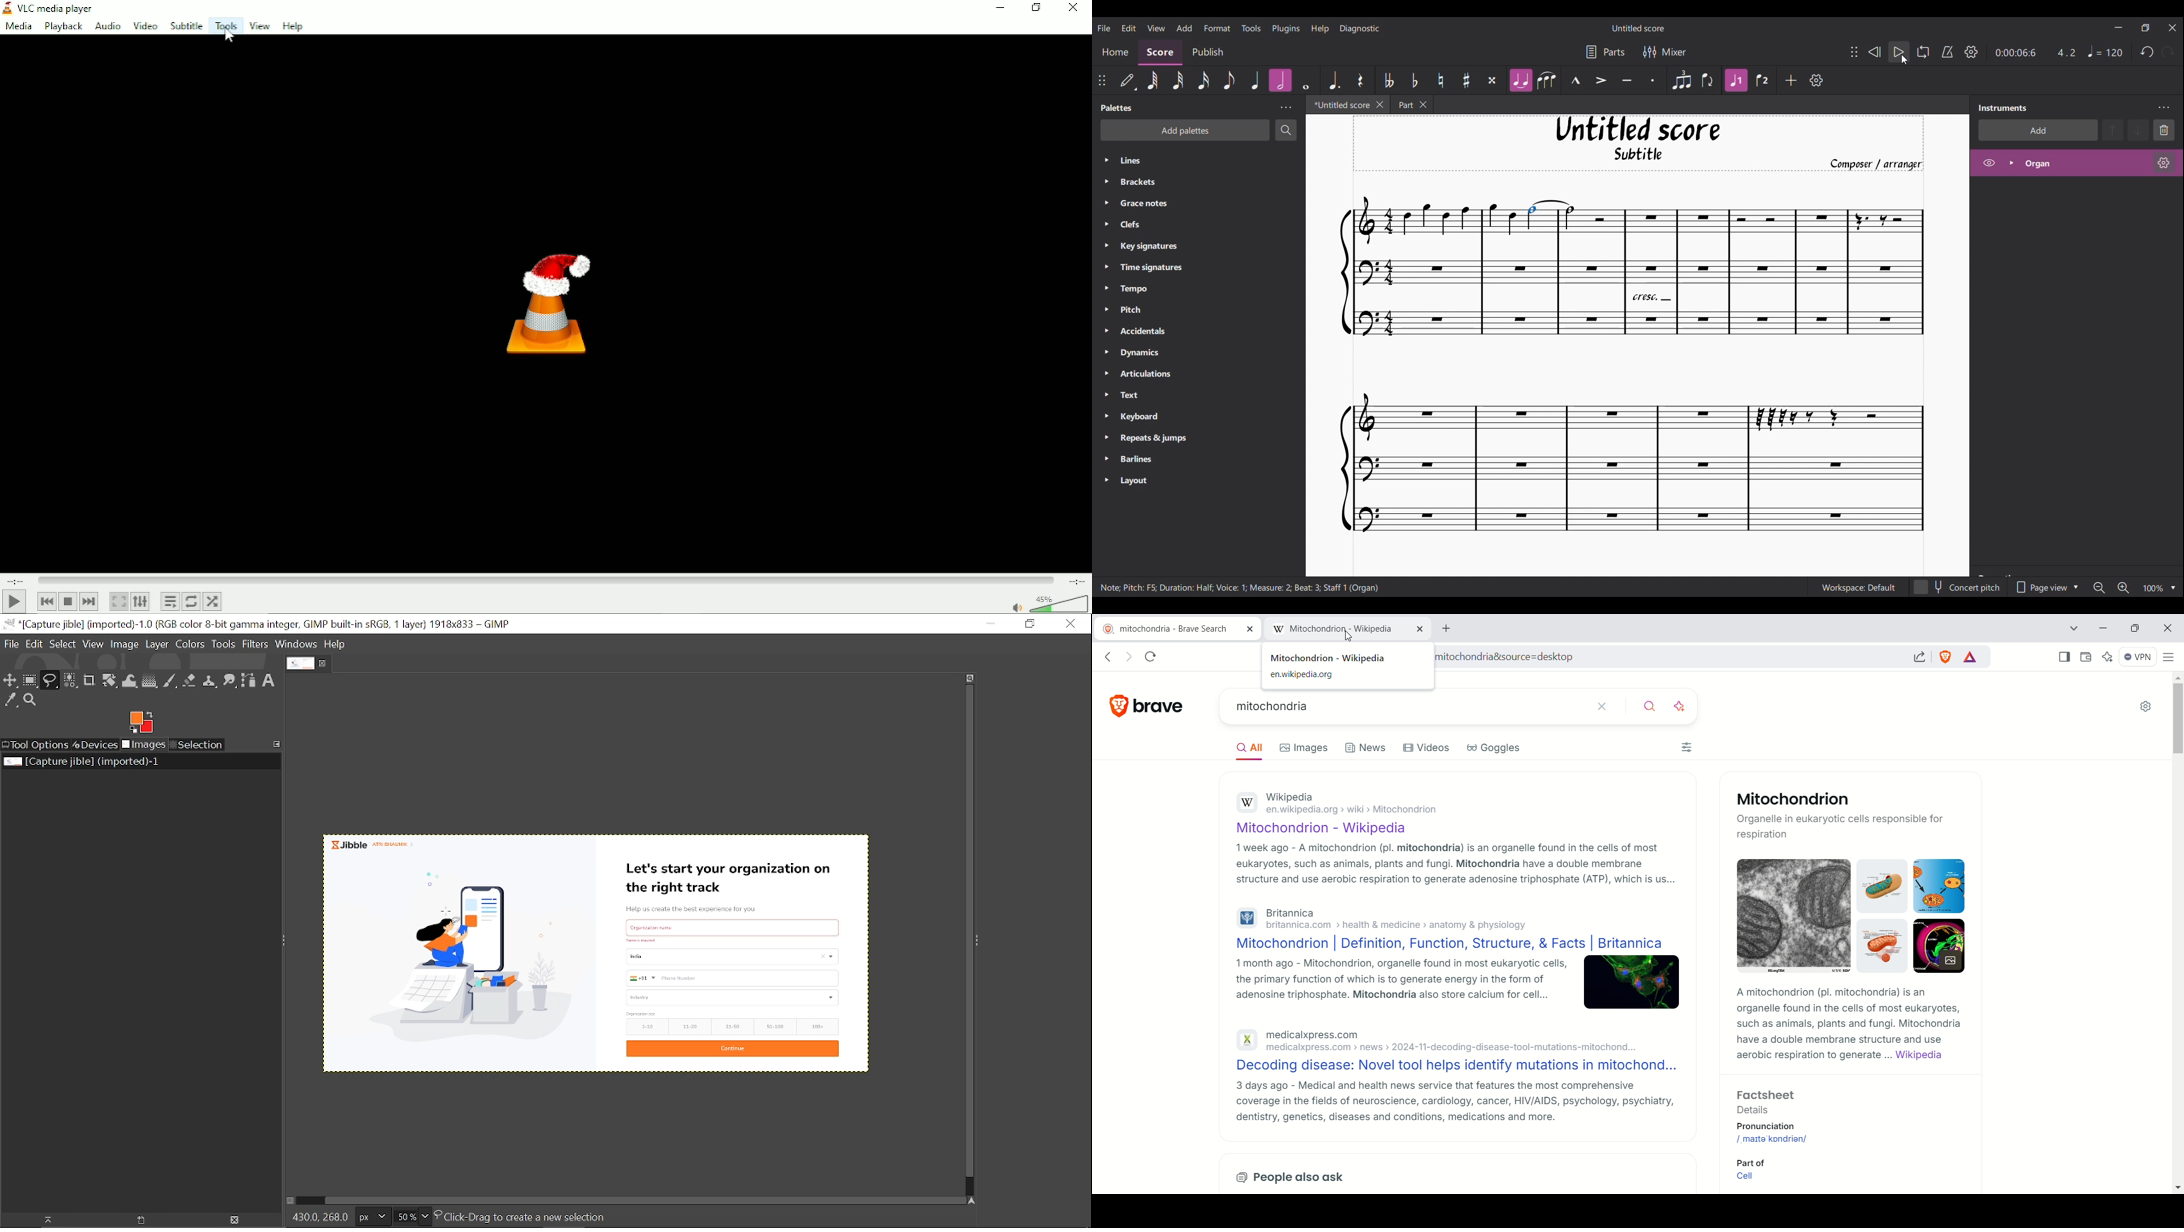 This screenshot has height=1232, width=2184. I want to click on Format menu, so click(1218, 27).